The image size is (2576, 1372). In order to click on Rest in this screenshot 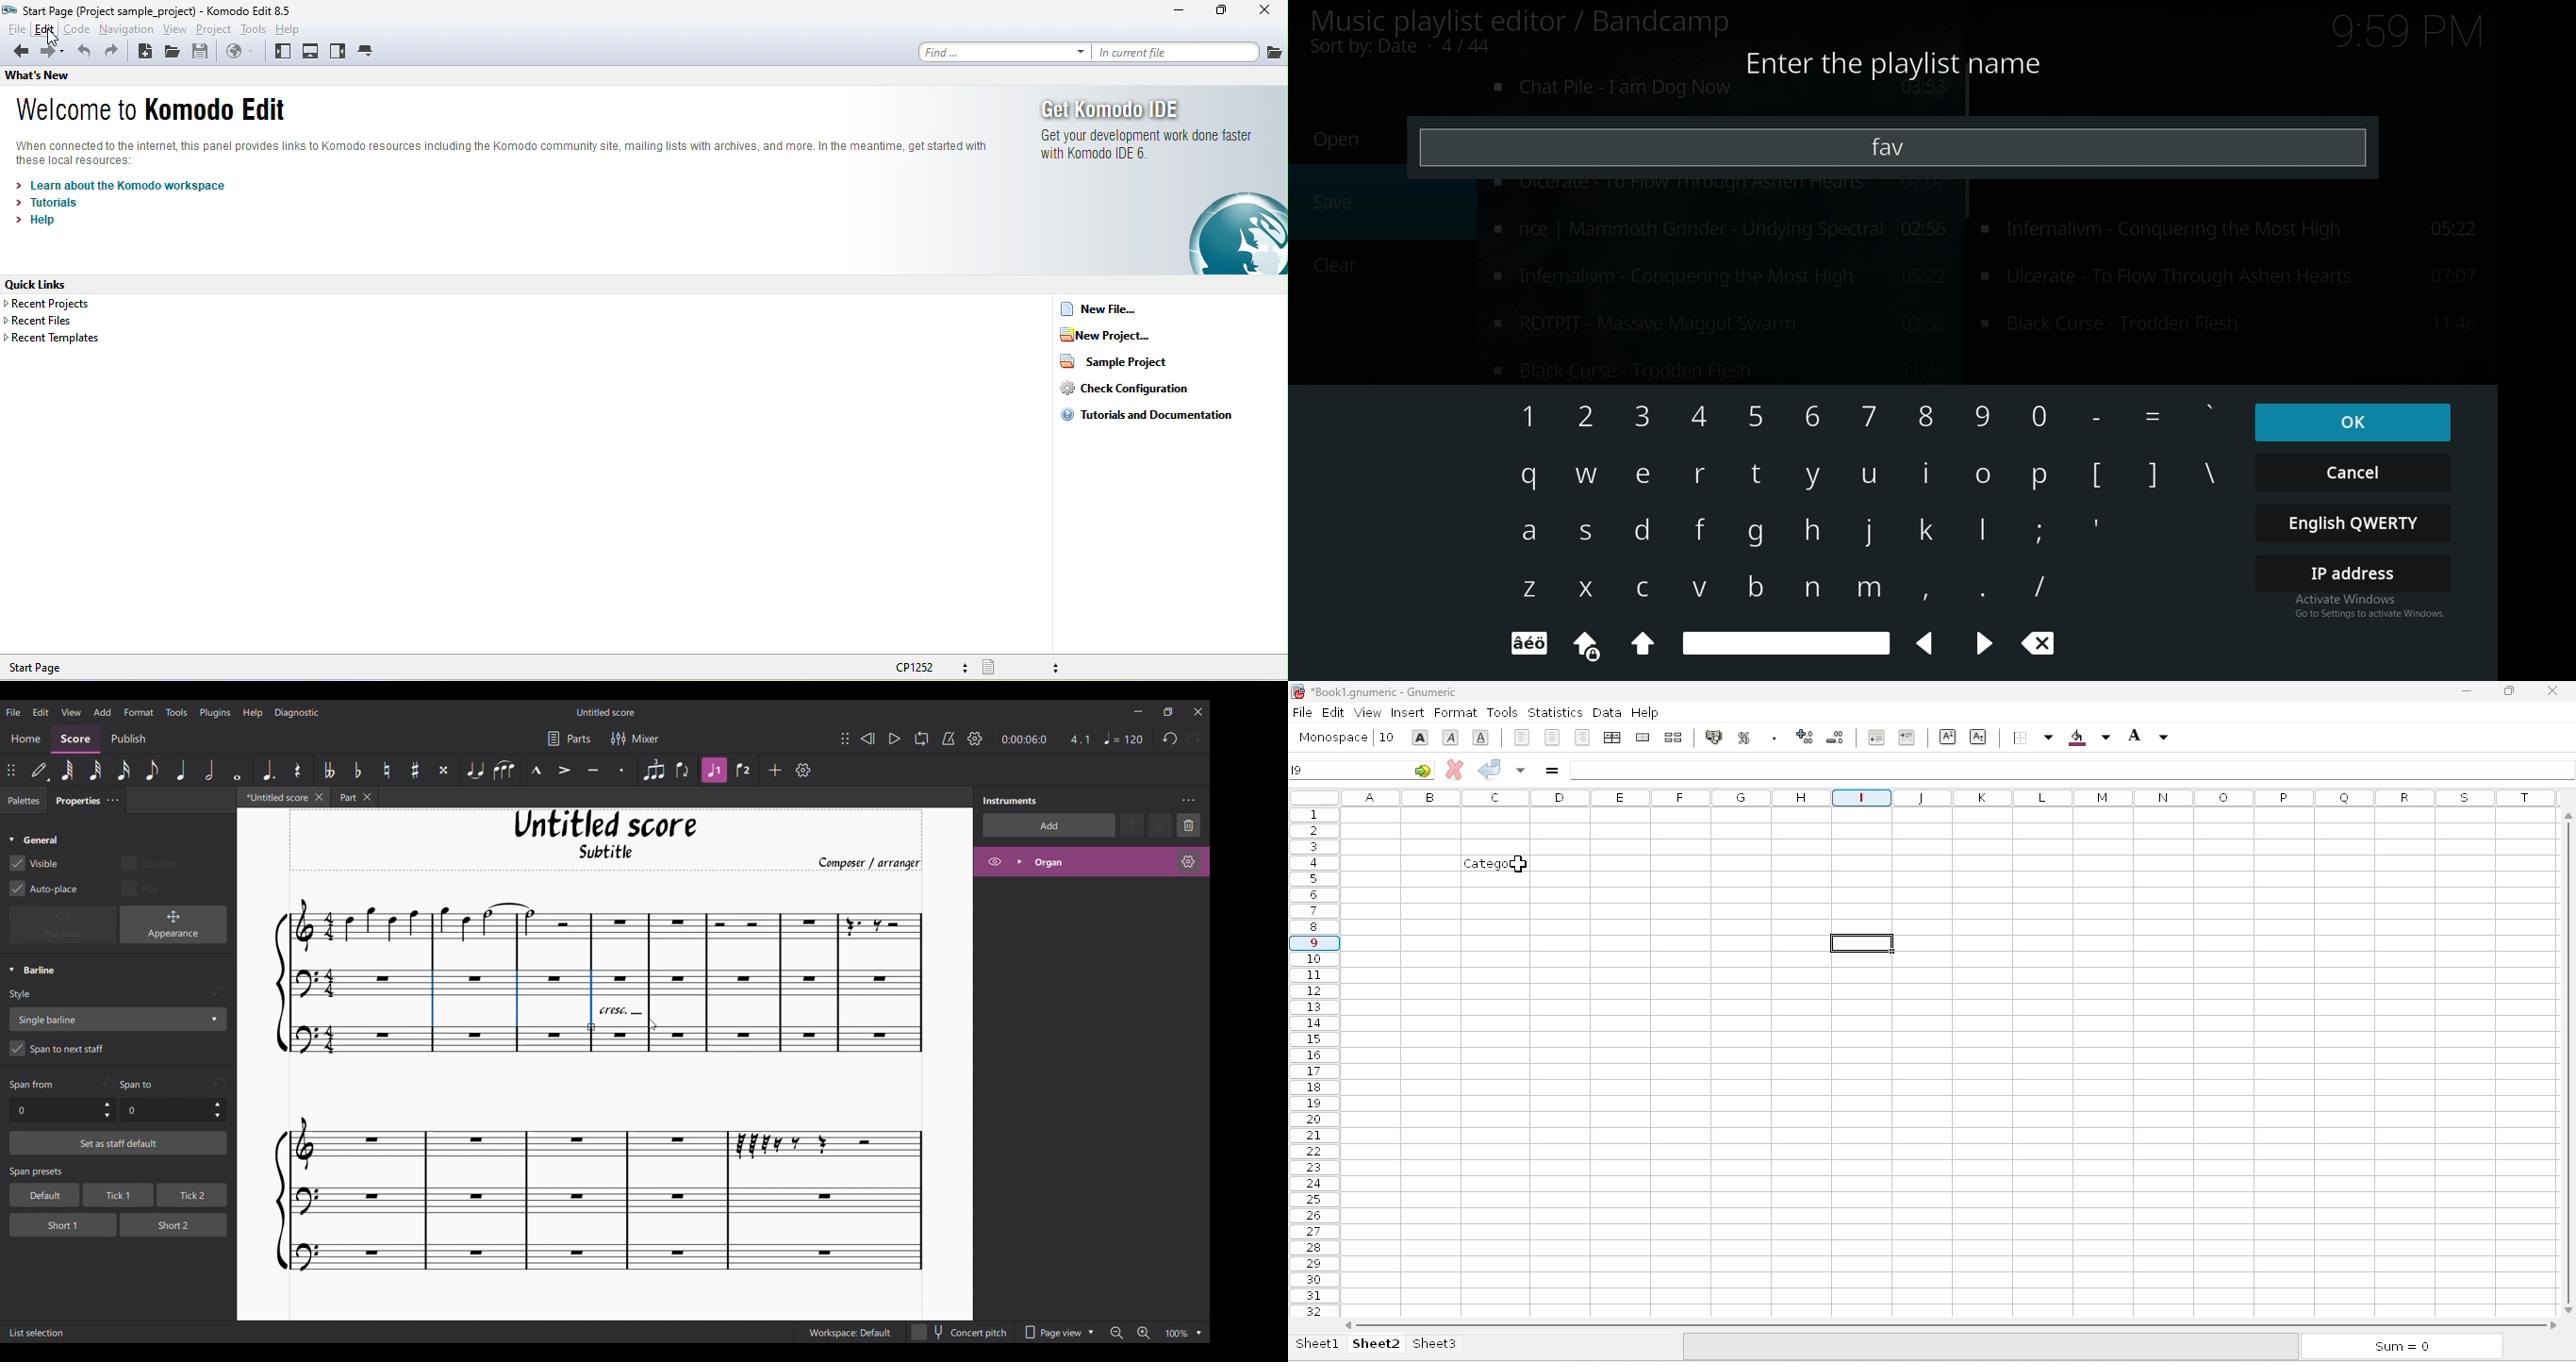, I will do `click(298, 770)`.